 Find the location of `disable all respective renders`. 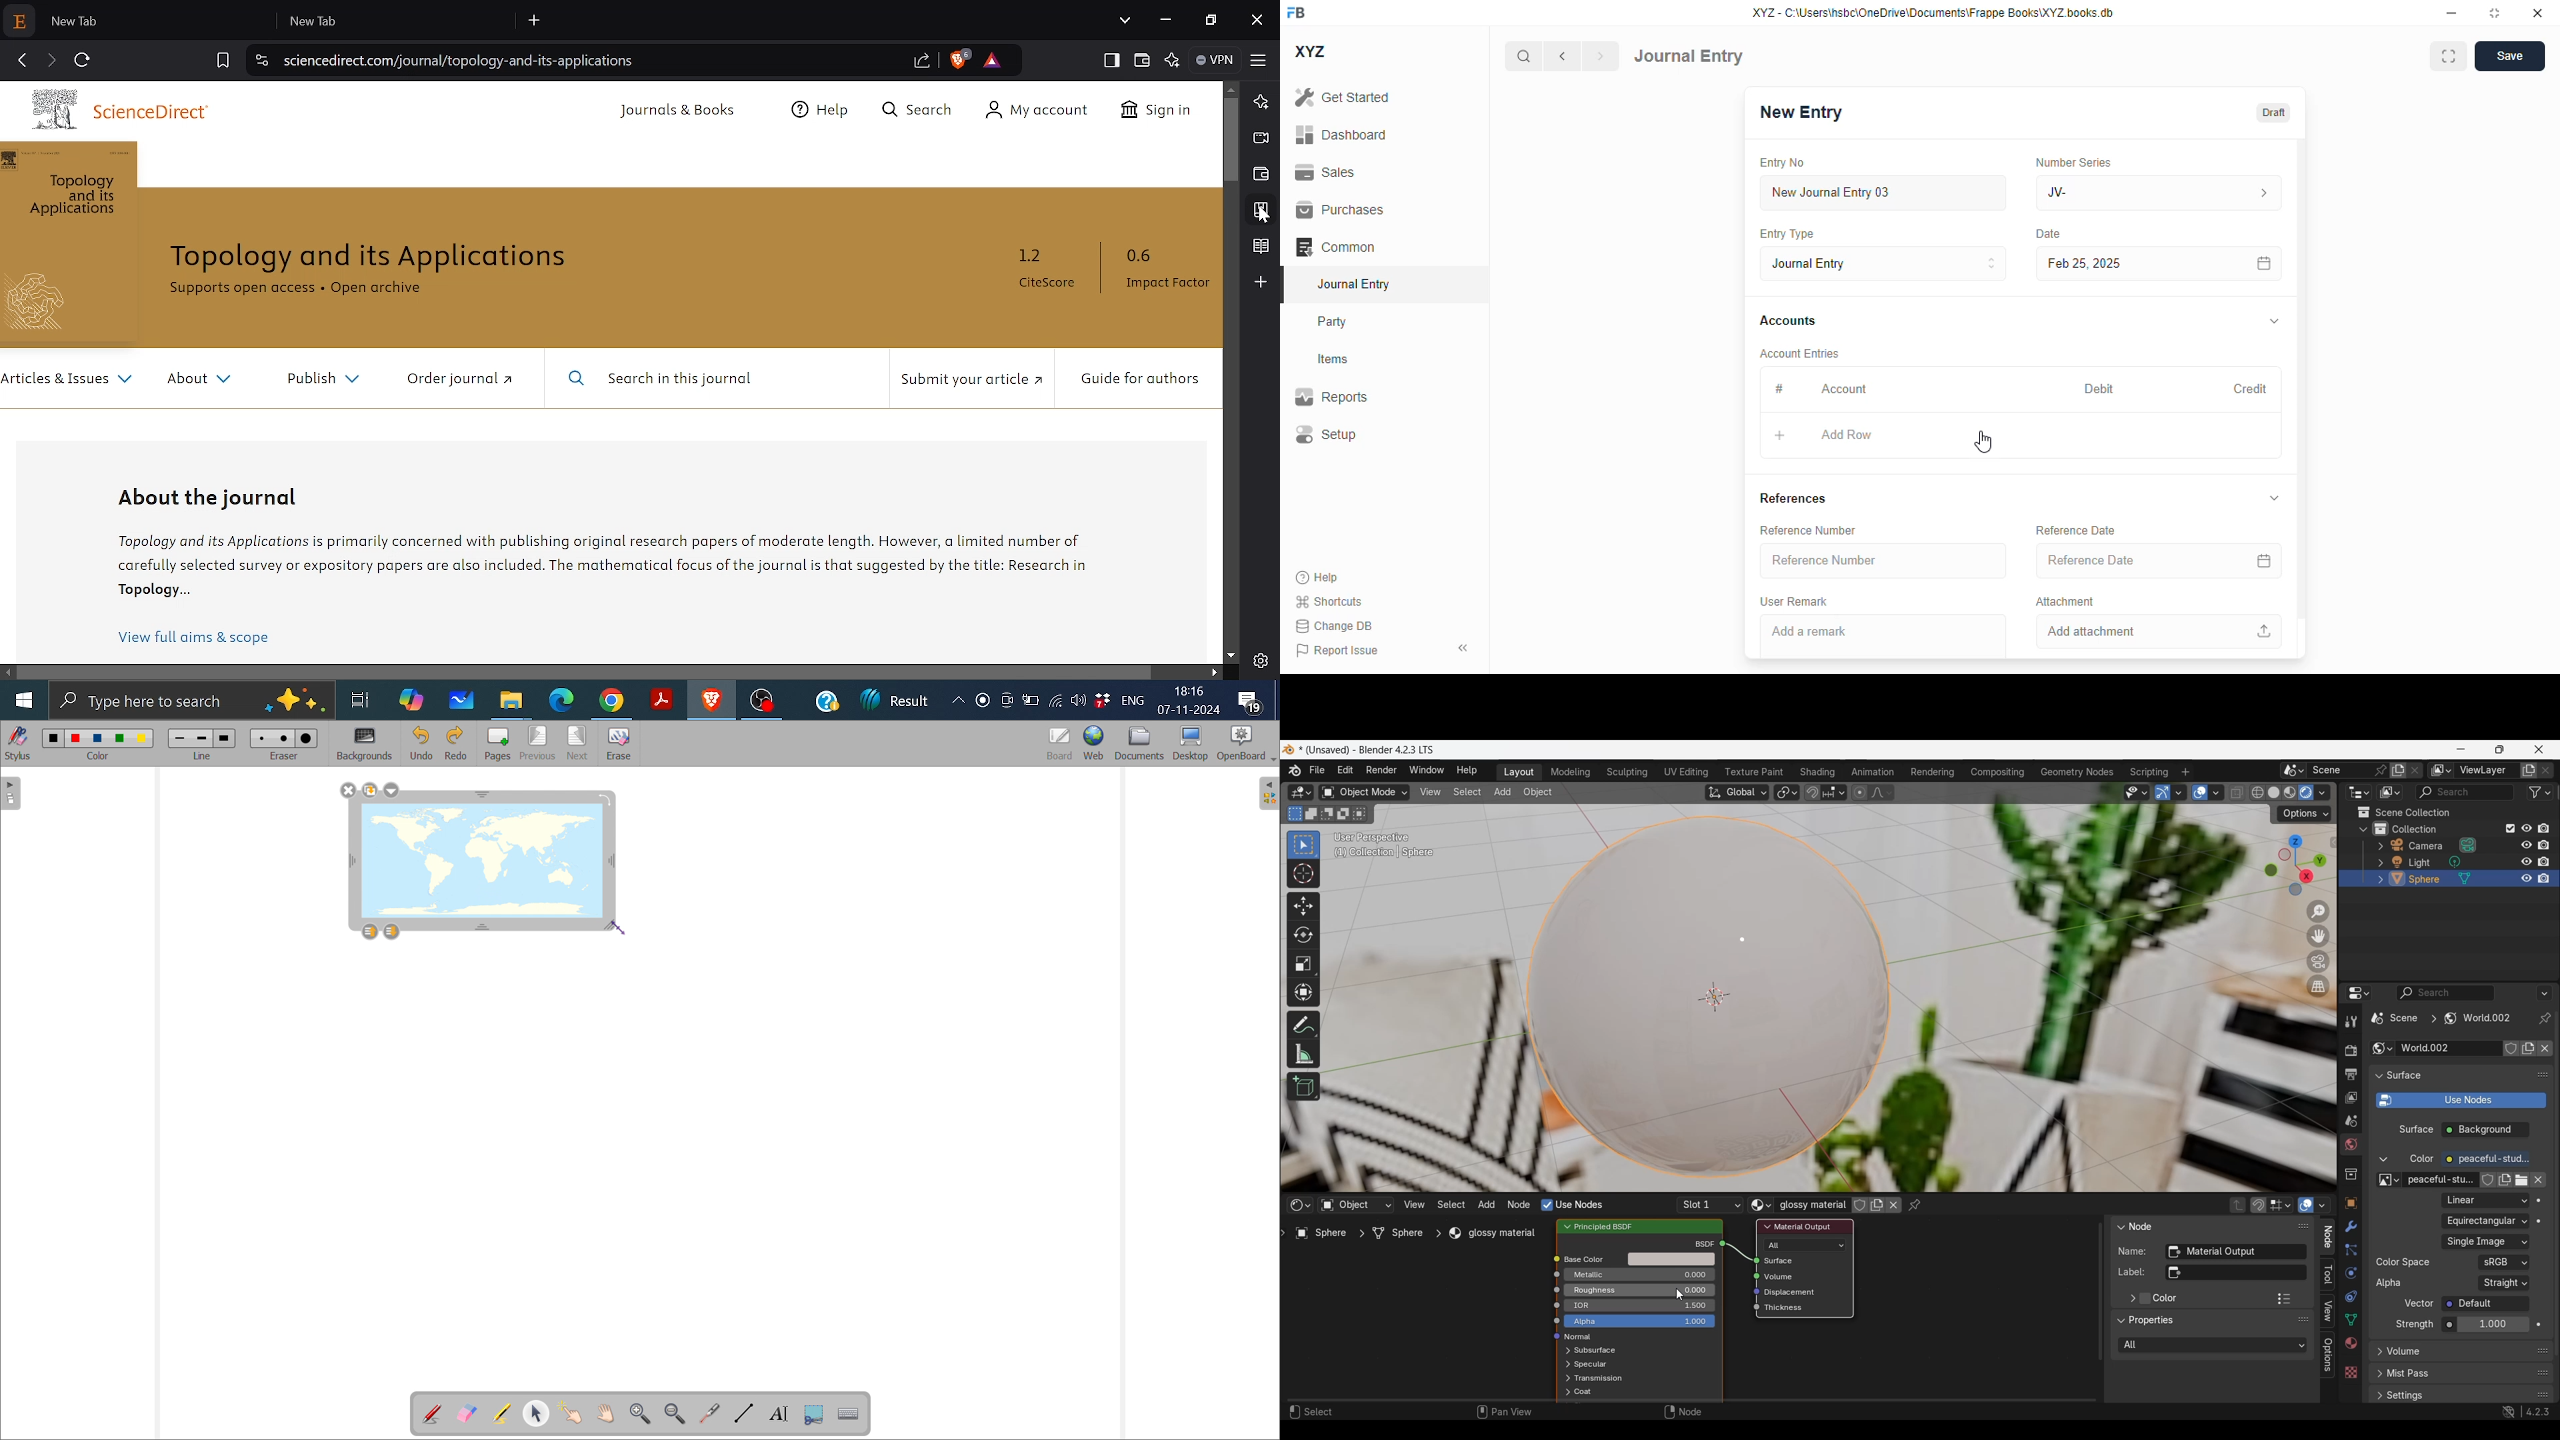

disable all respective renders is located at coordinates (2547, 846).